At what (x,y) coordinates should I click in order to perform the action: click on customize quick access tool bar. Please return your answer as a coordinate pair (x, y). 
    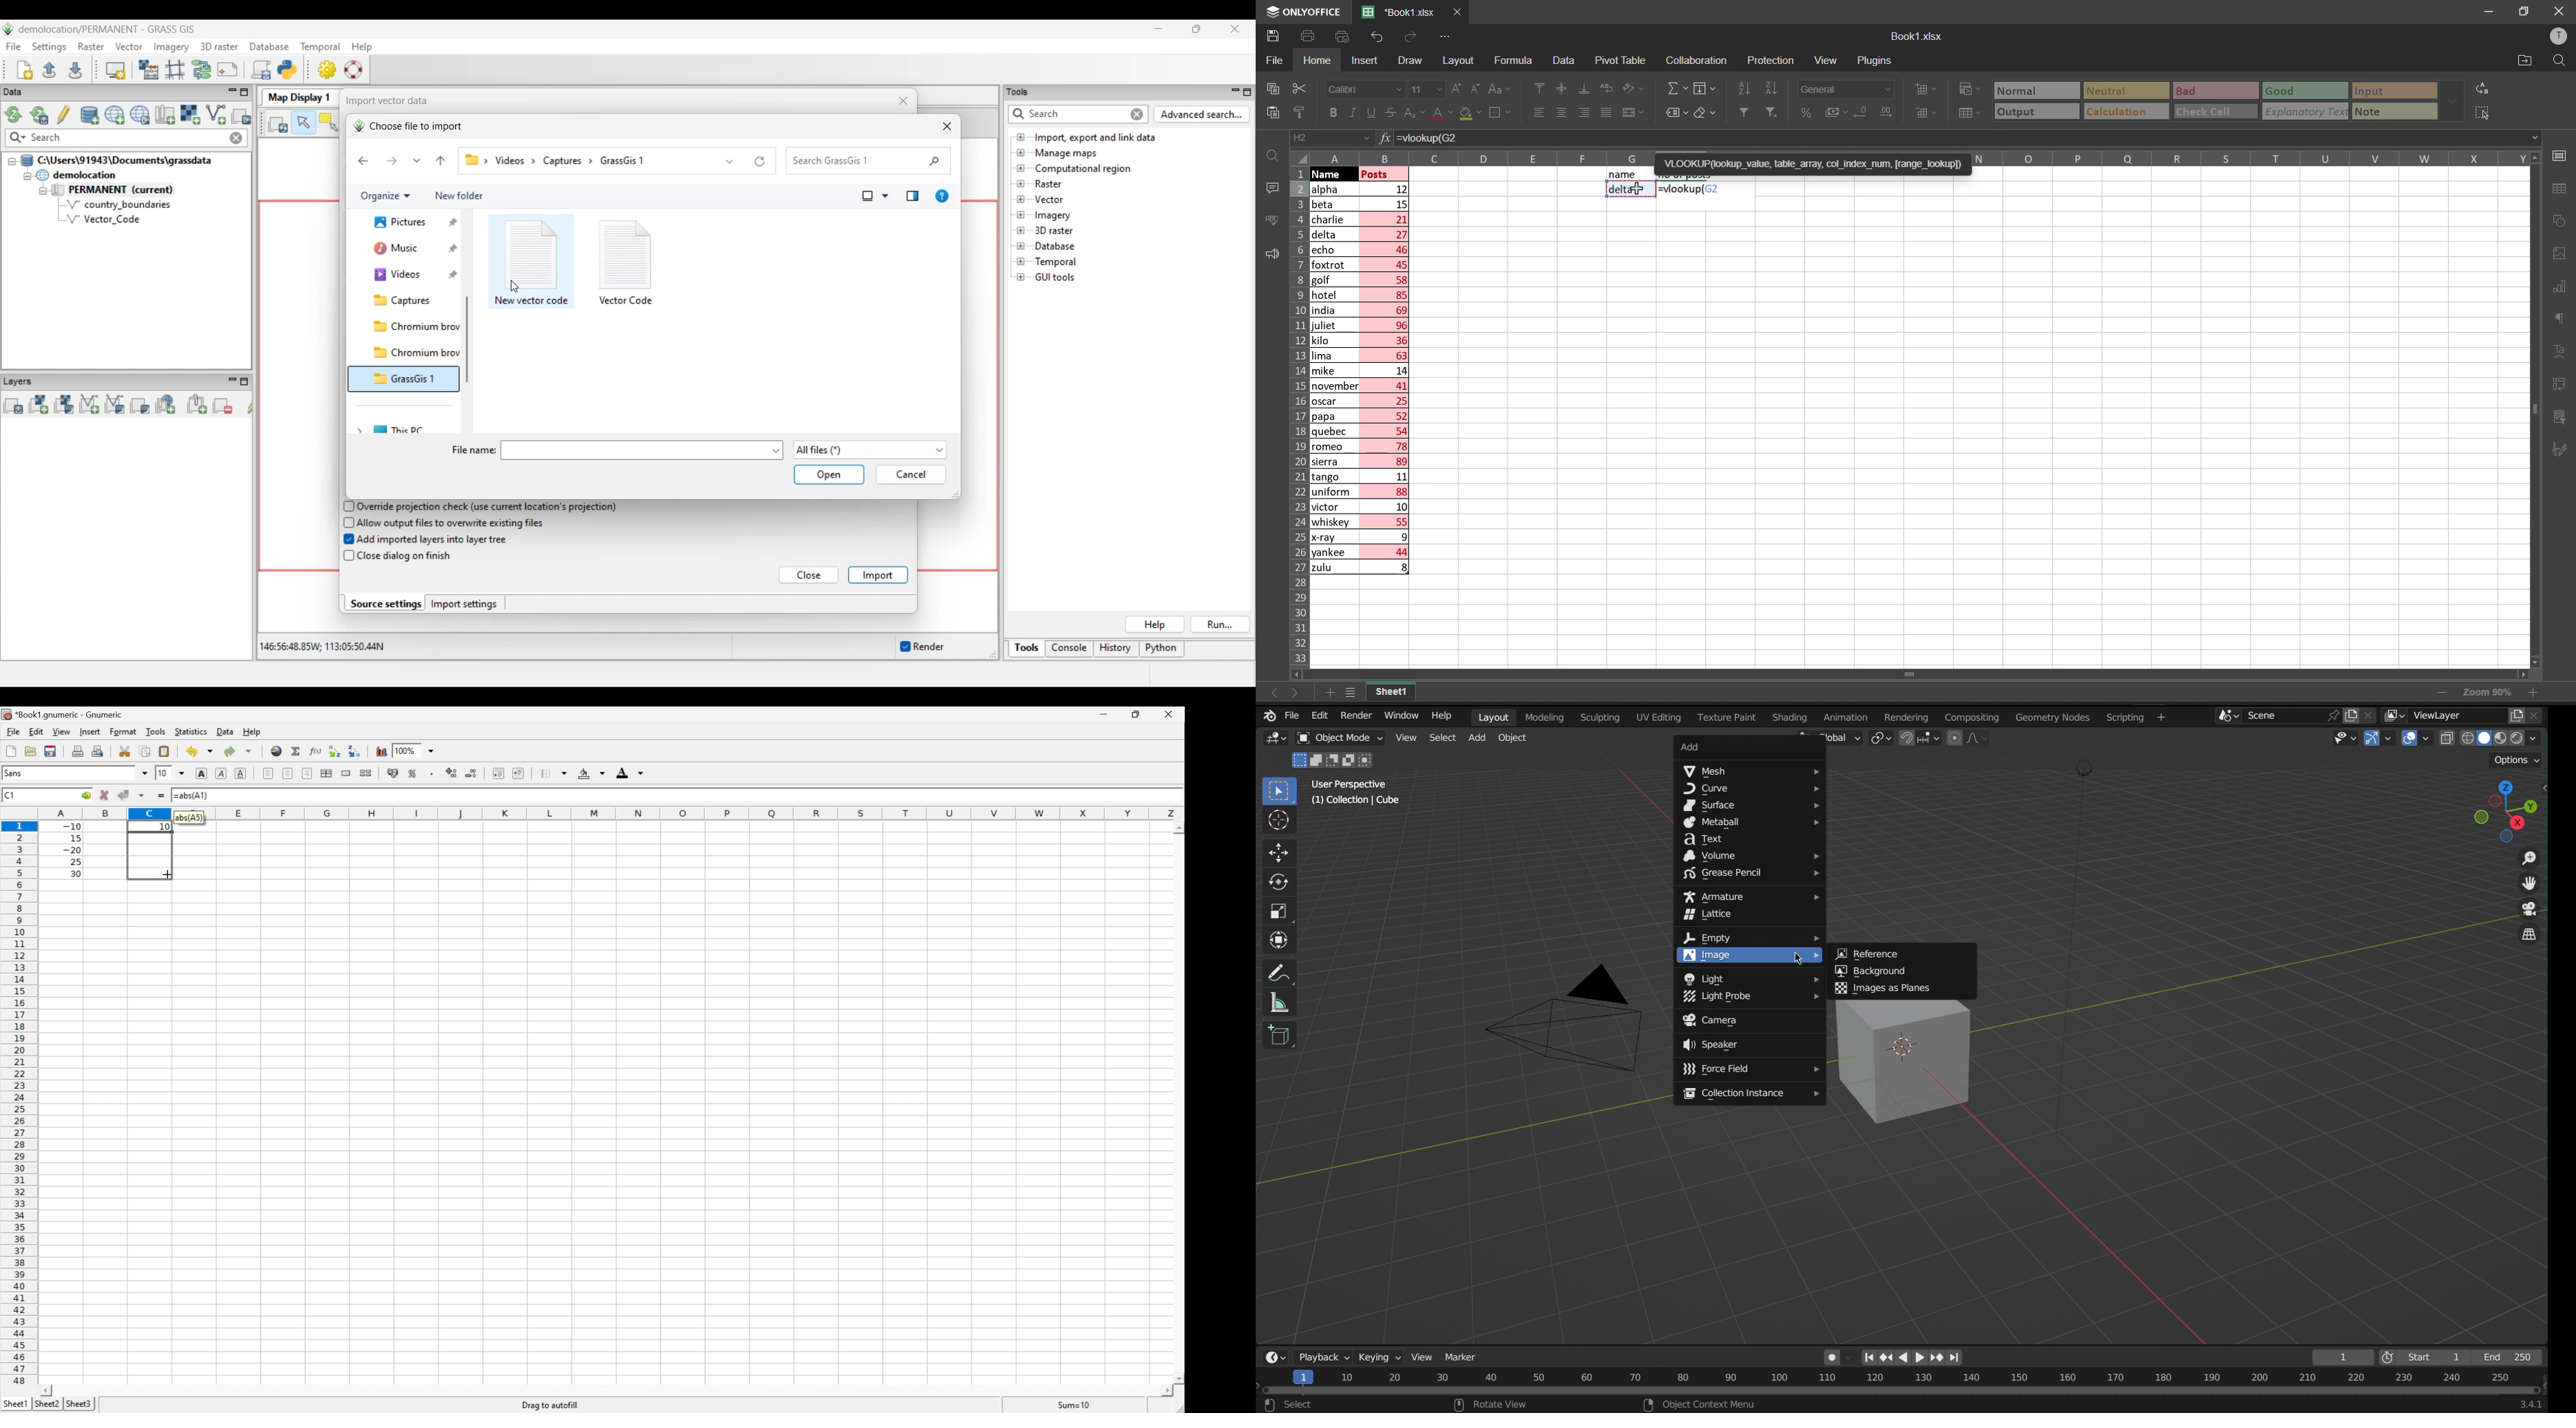
    Looking at the image, I should click on (1445, 35).